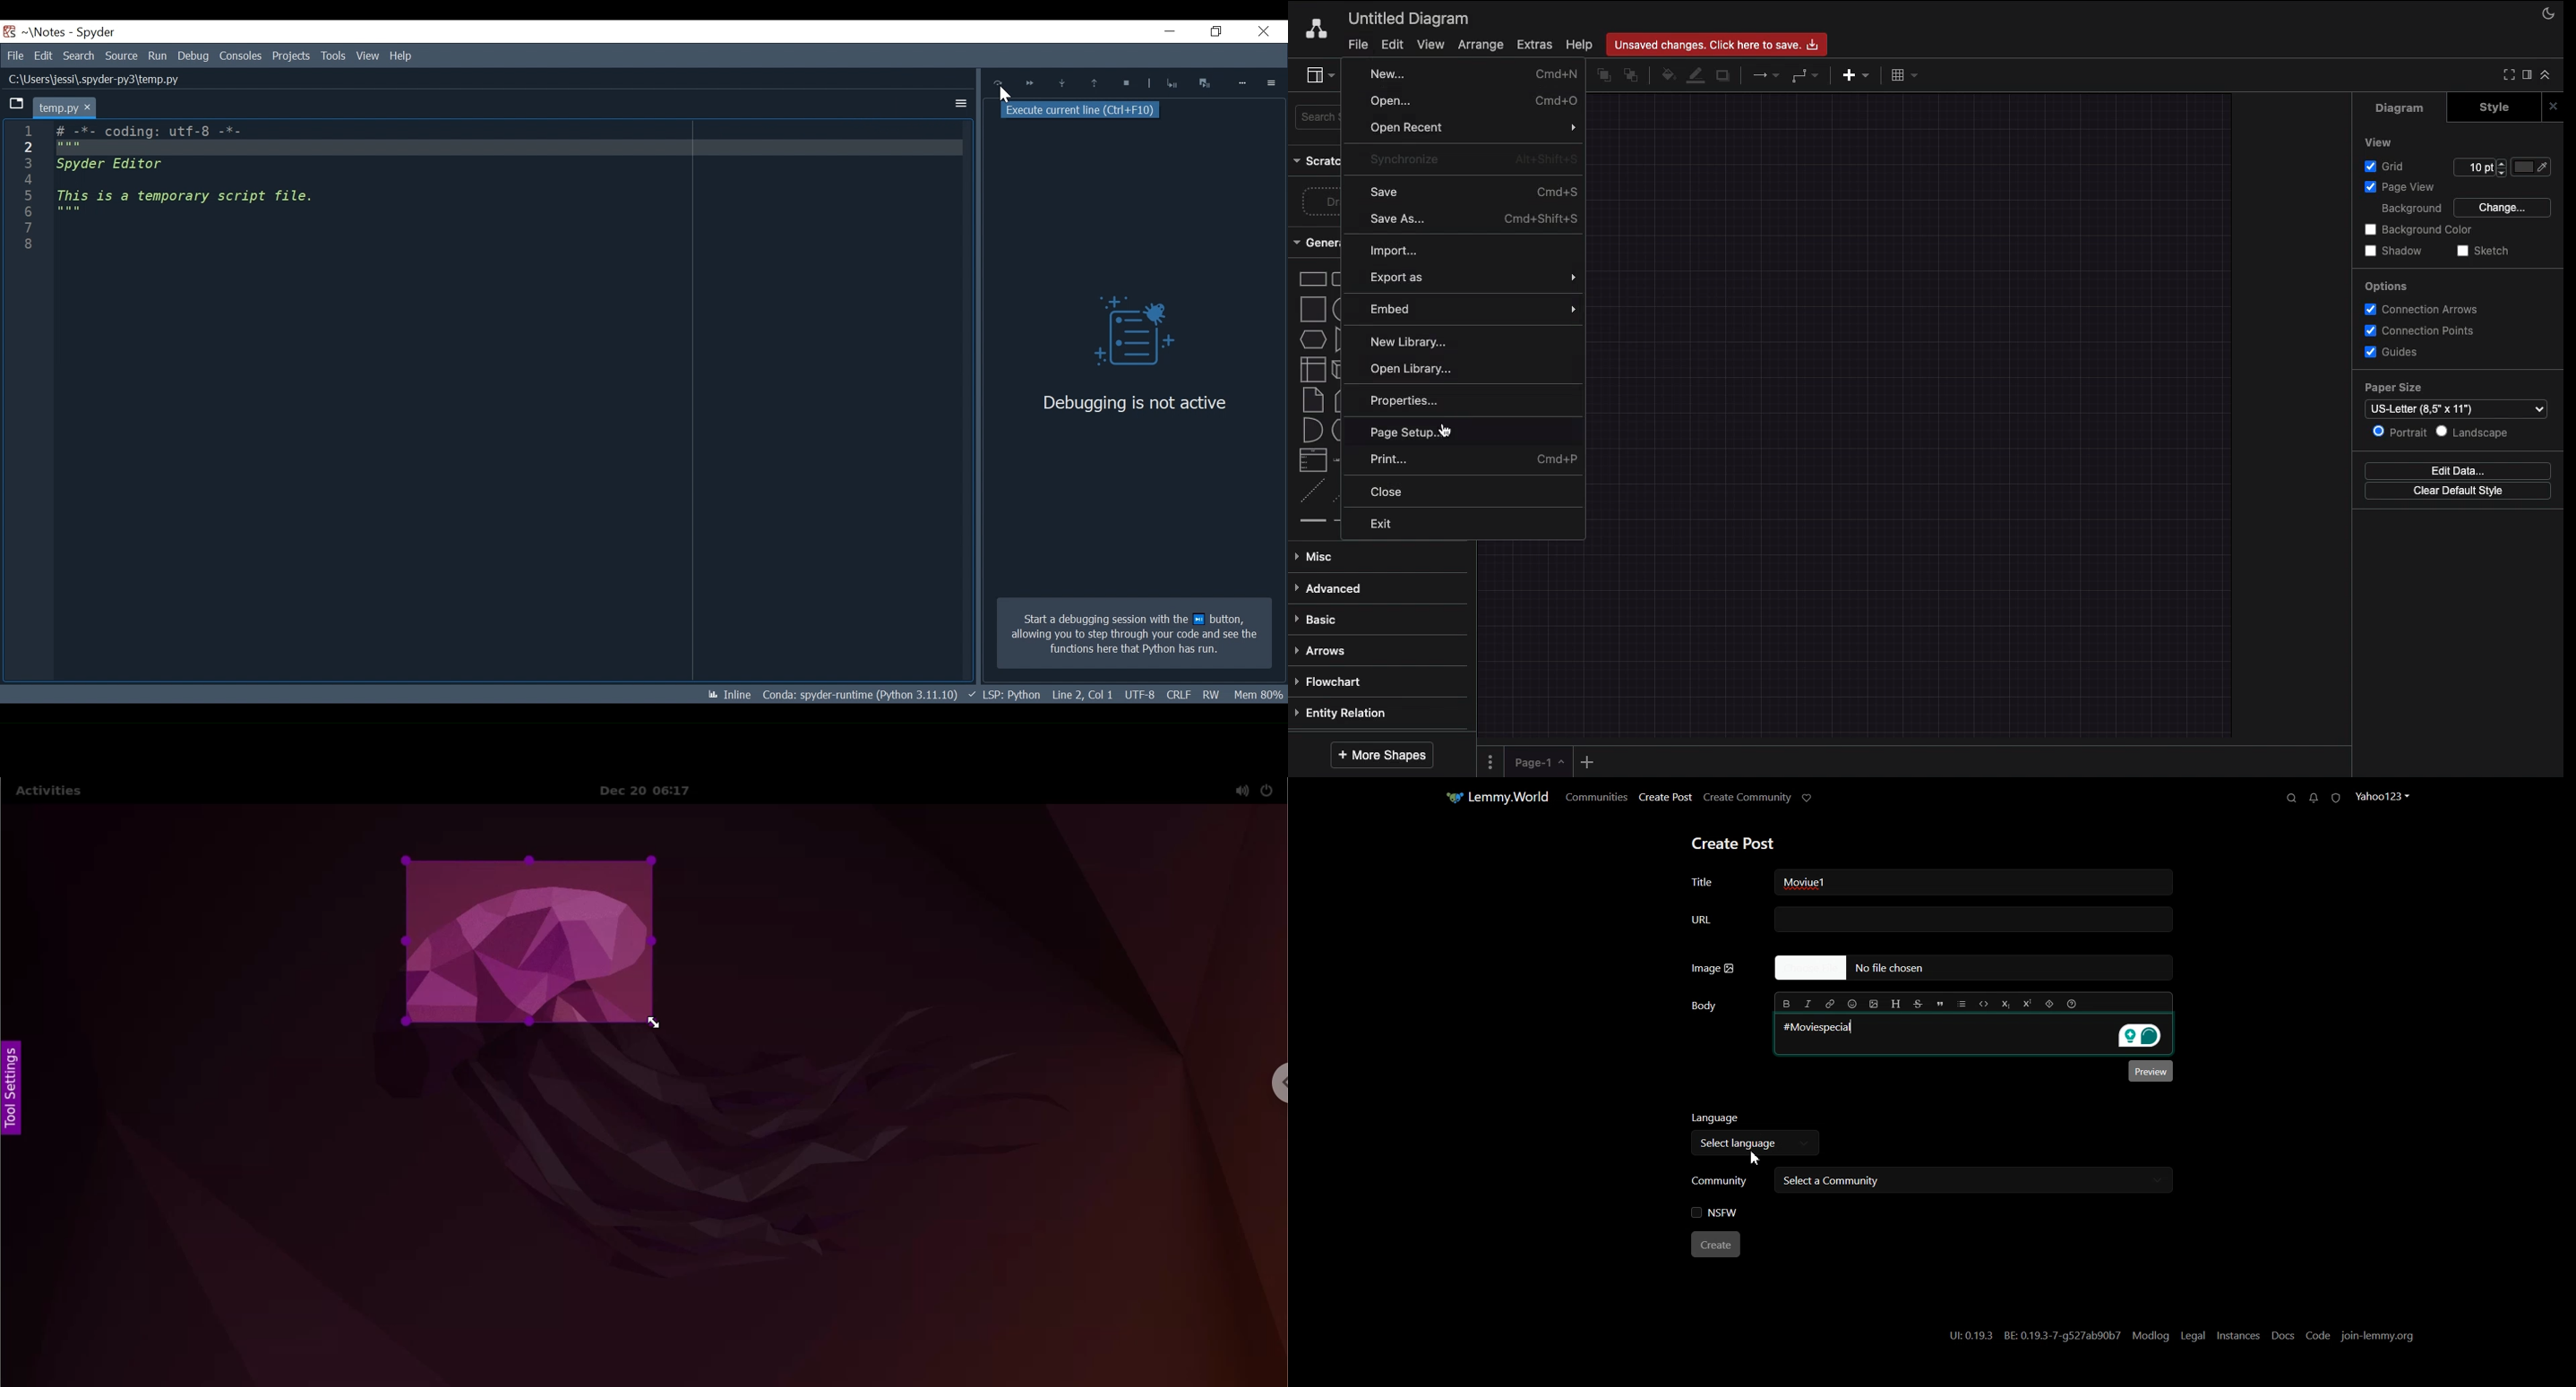 The image size is (2576, 1400). Describe the element at coordinates (2502, 206) in the screenshot. I see `Change` at that location.